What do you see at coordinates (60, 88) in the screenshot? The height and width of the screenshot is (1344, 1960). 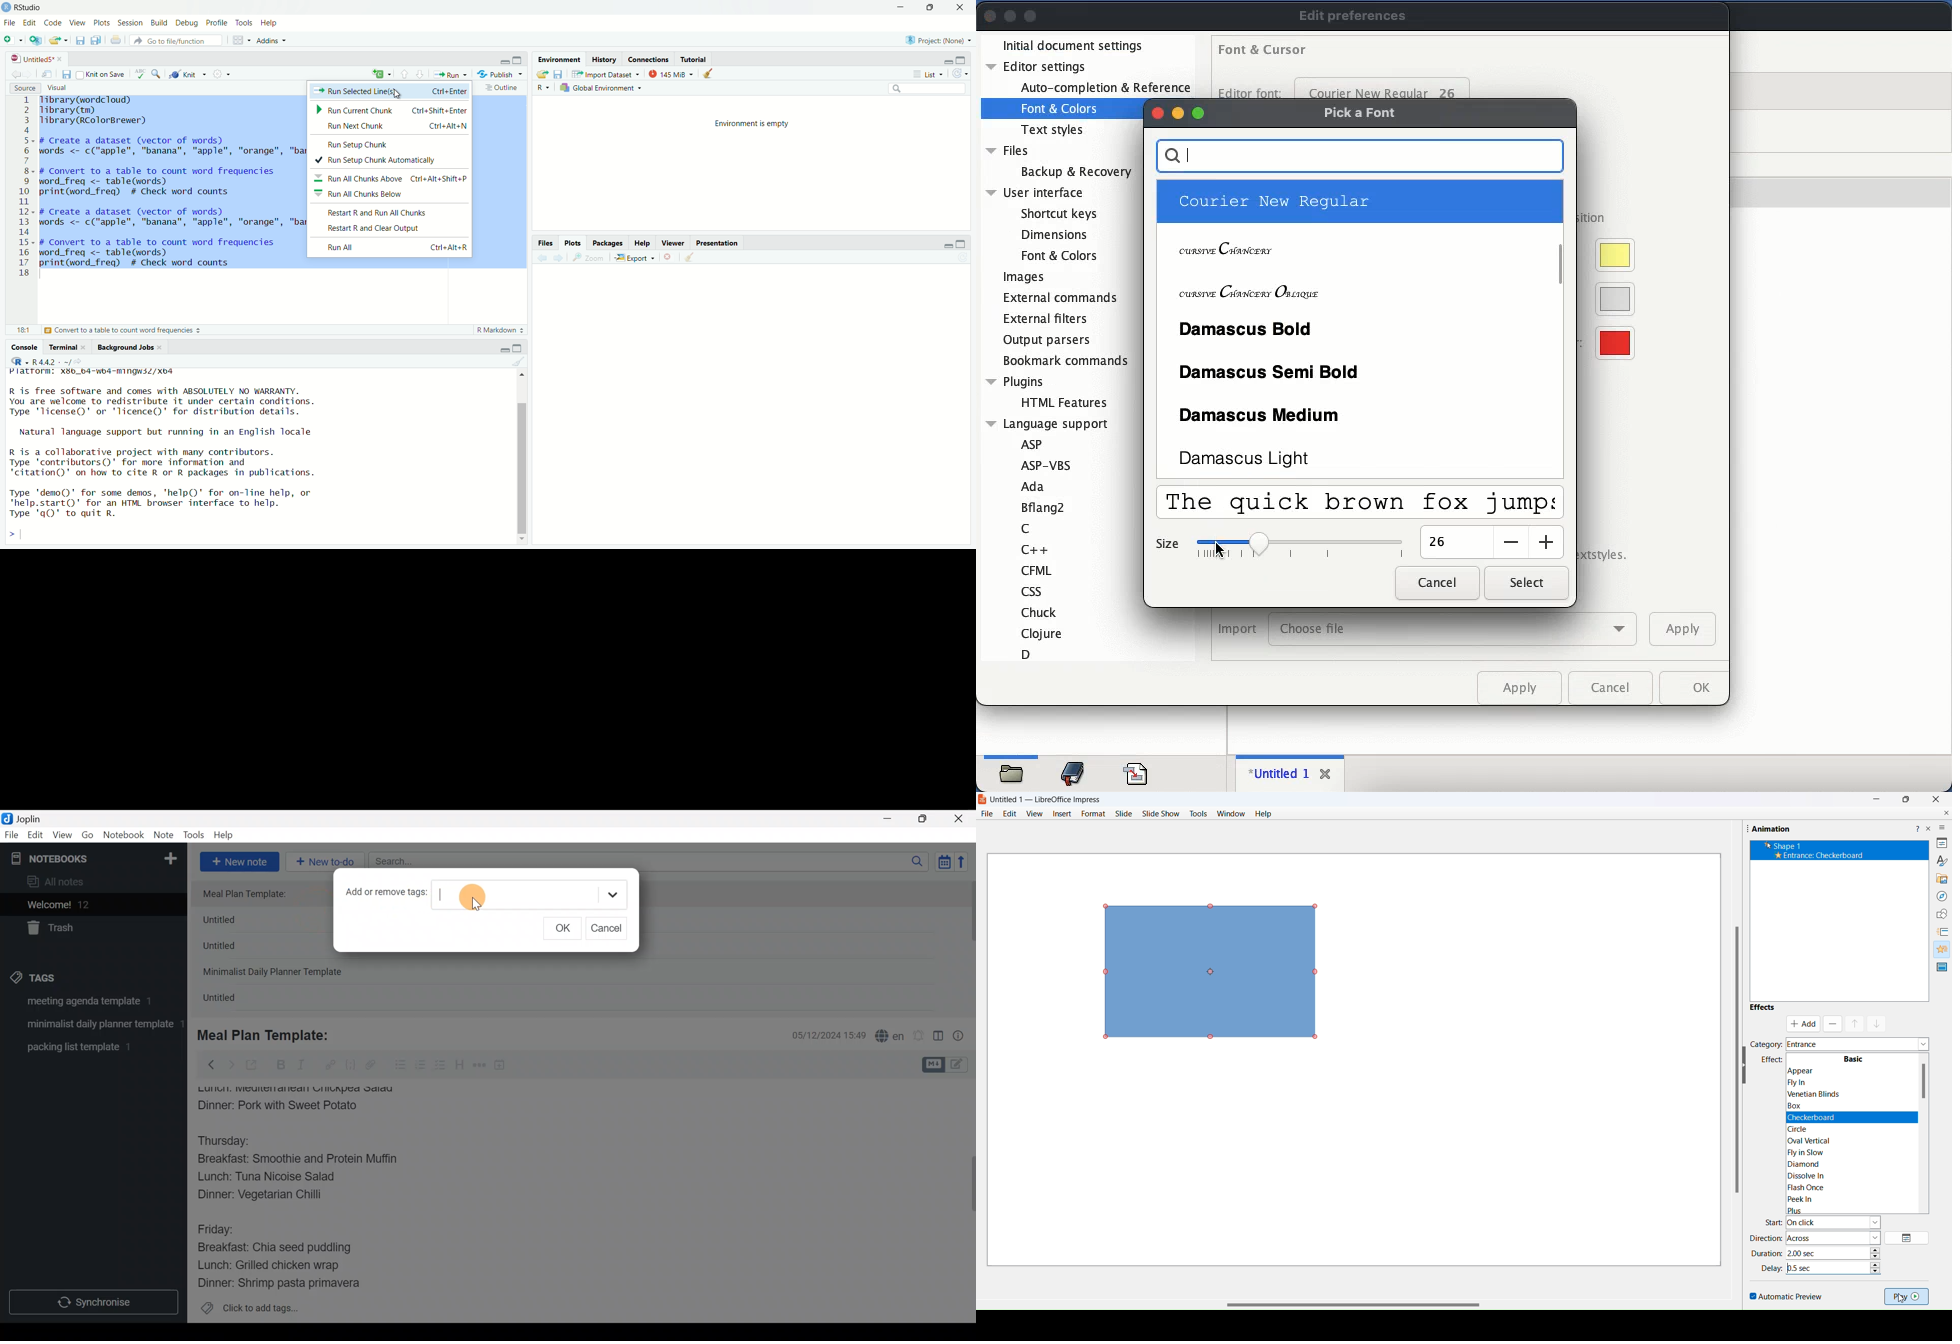 I see `Visual` at bounding box center [60, 88].